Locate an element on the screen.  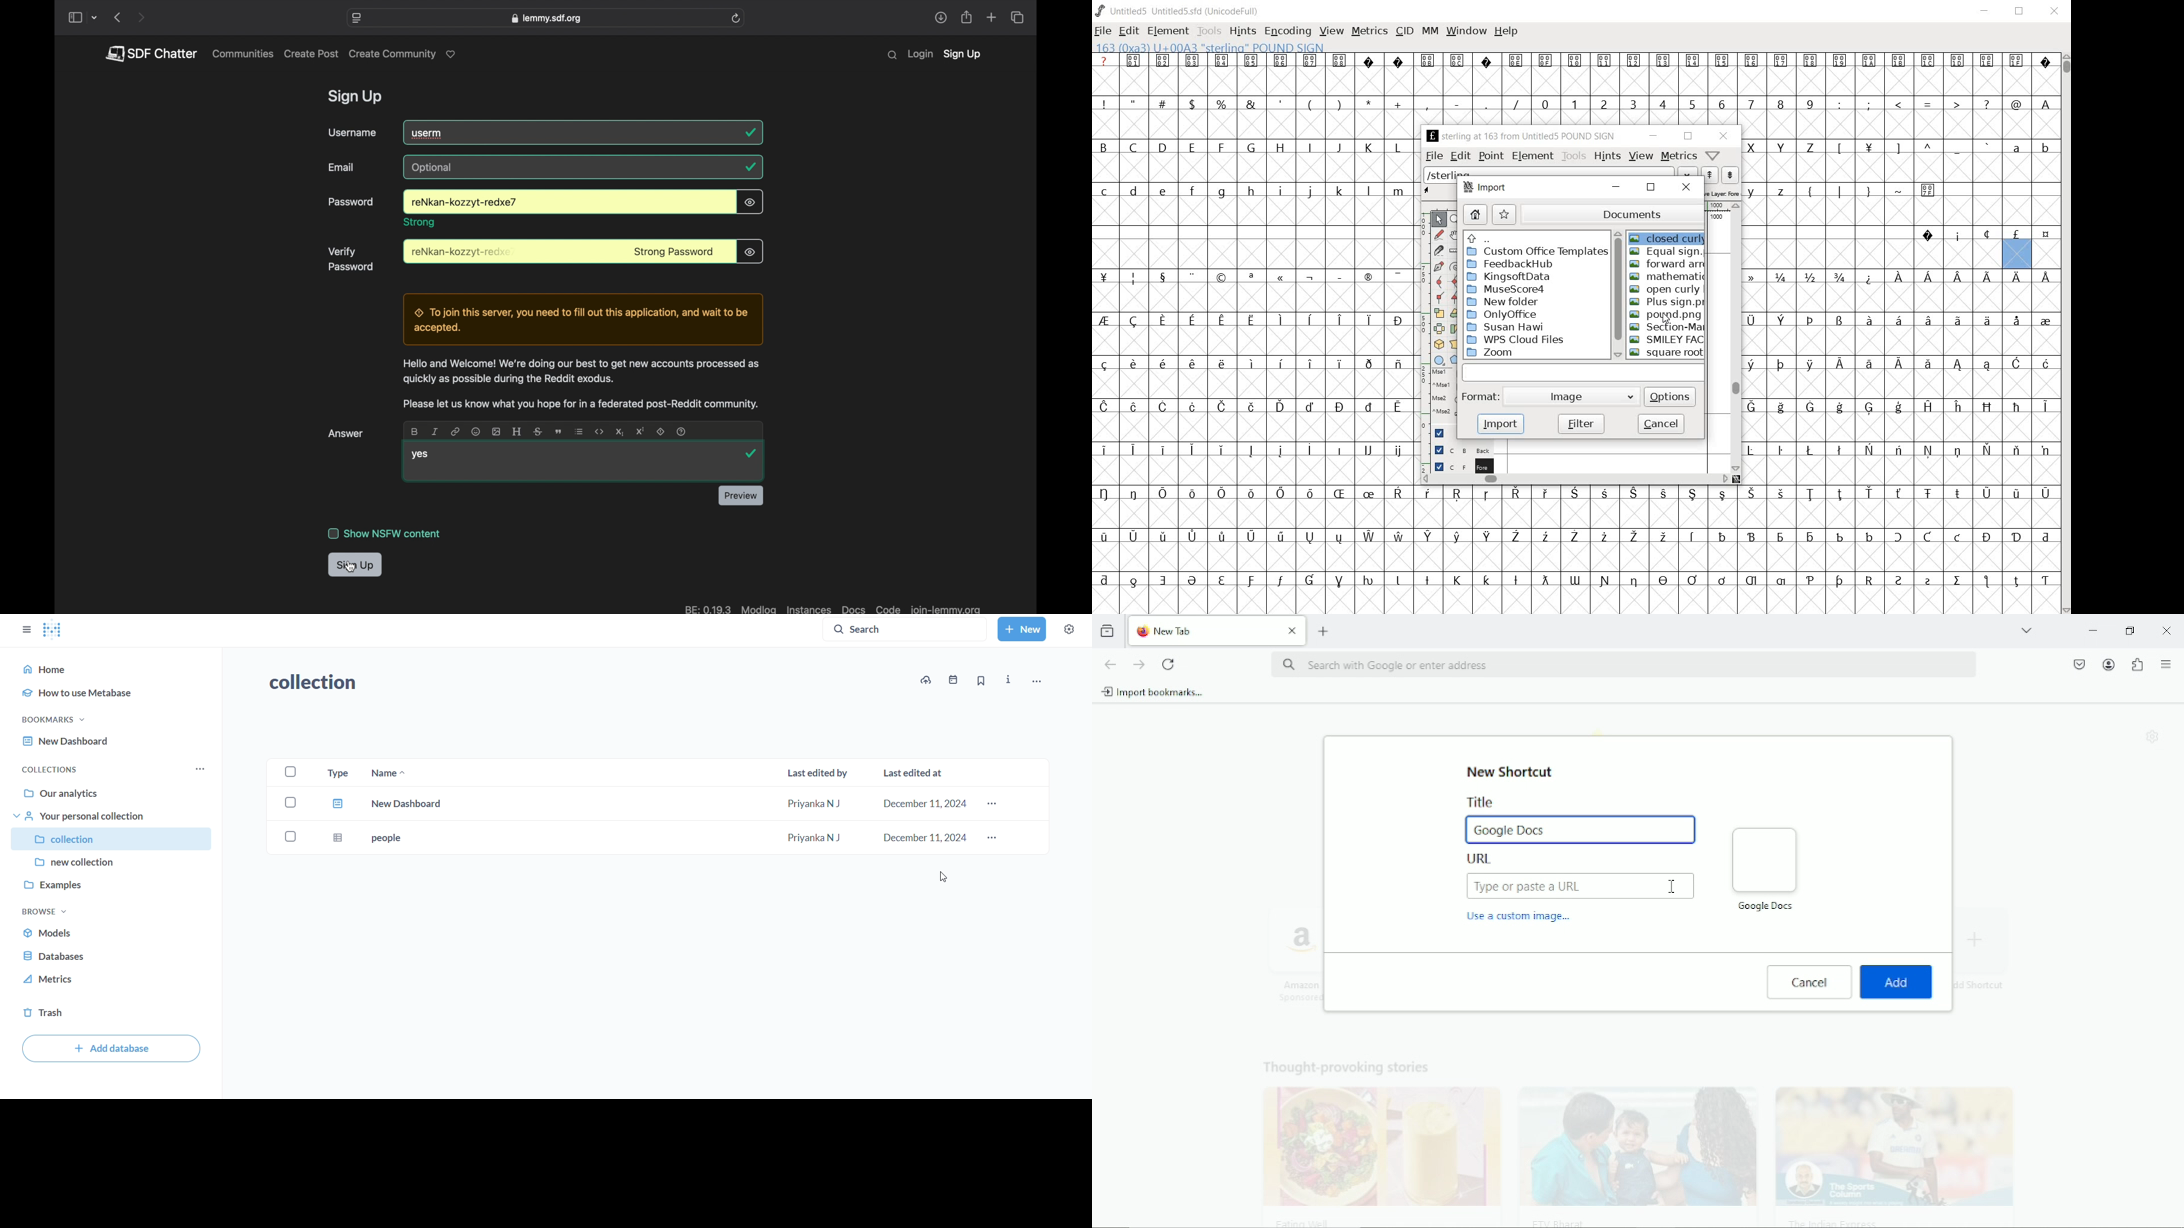
Symbol is located at coordinates (1544, 580).